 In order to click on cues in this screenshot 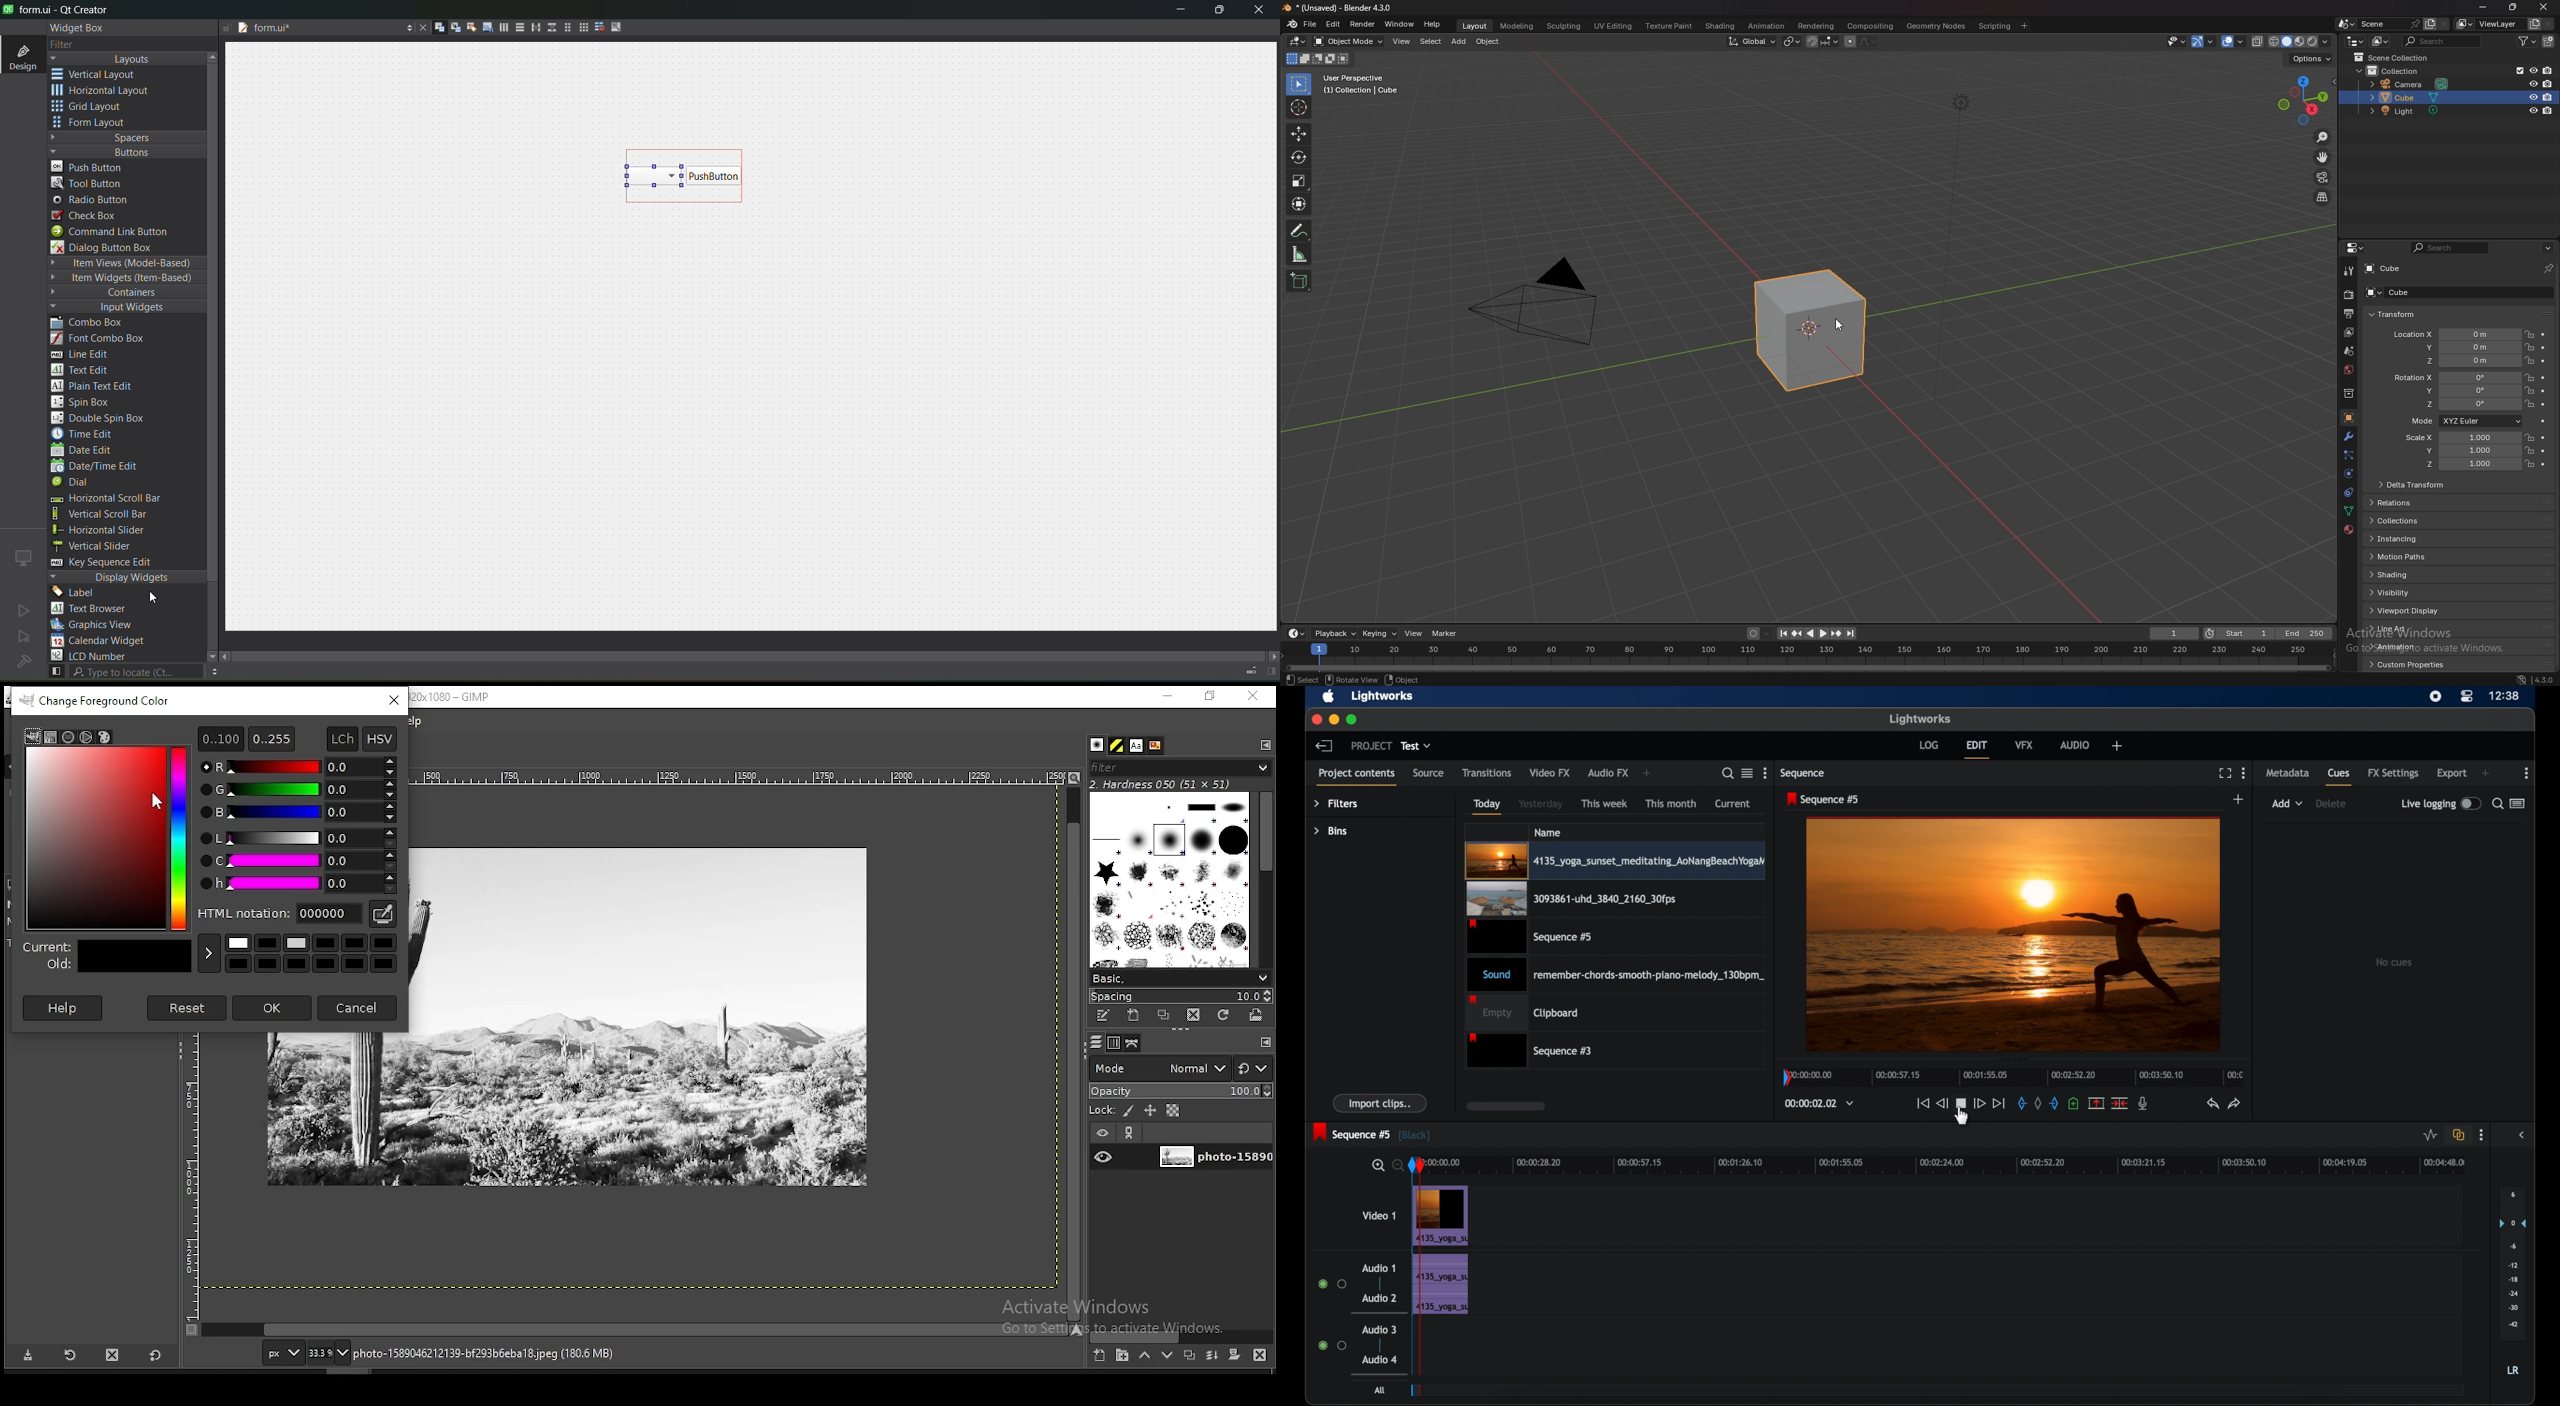, I will do `click(2340, 777)`.